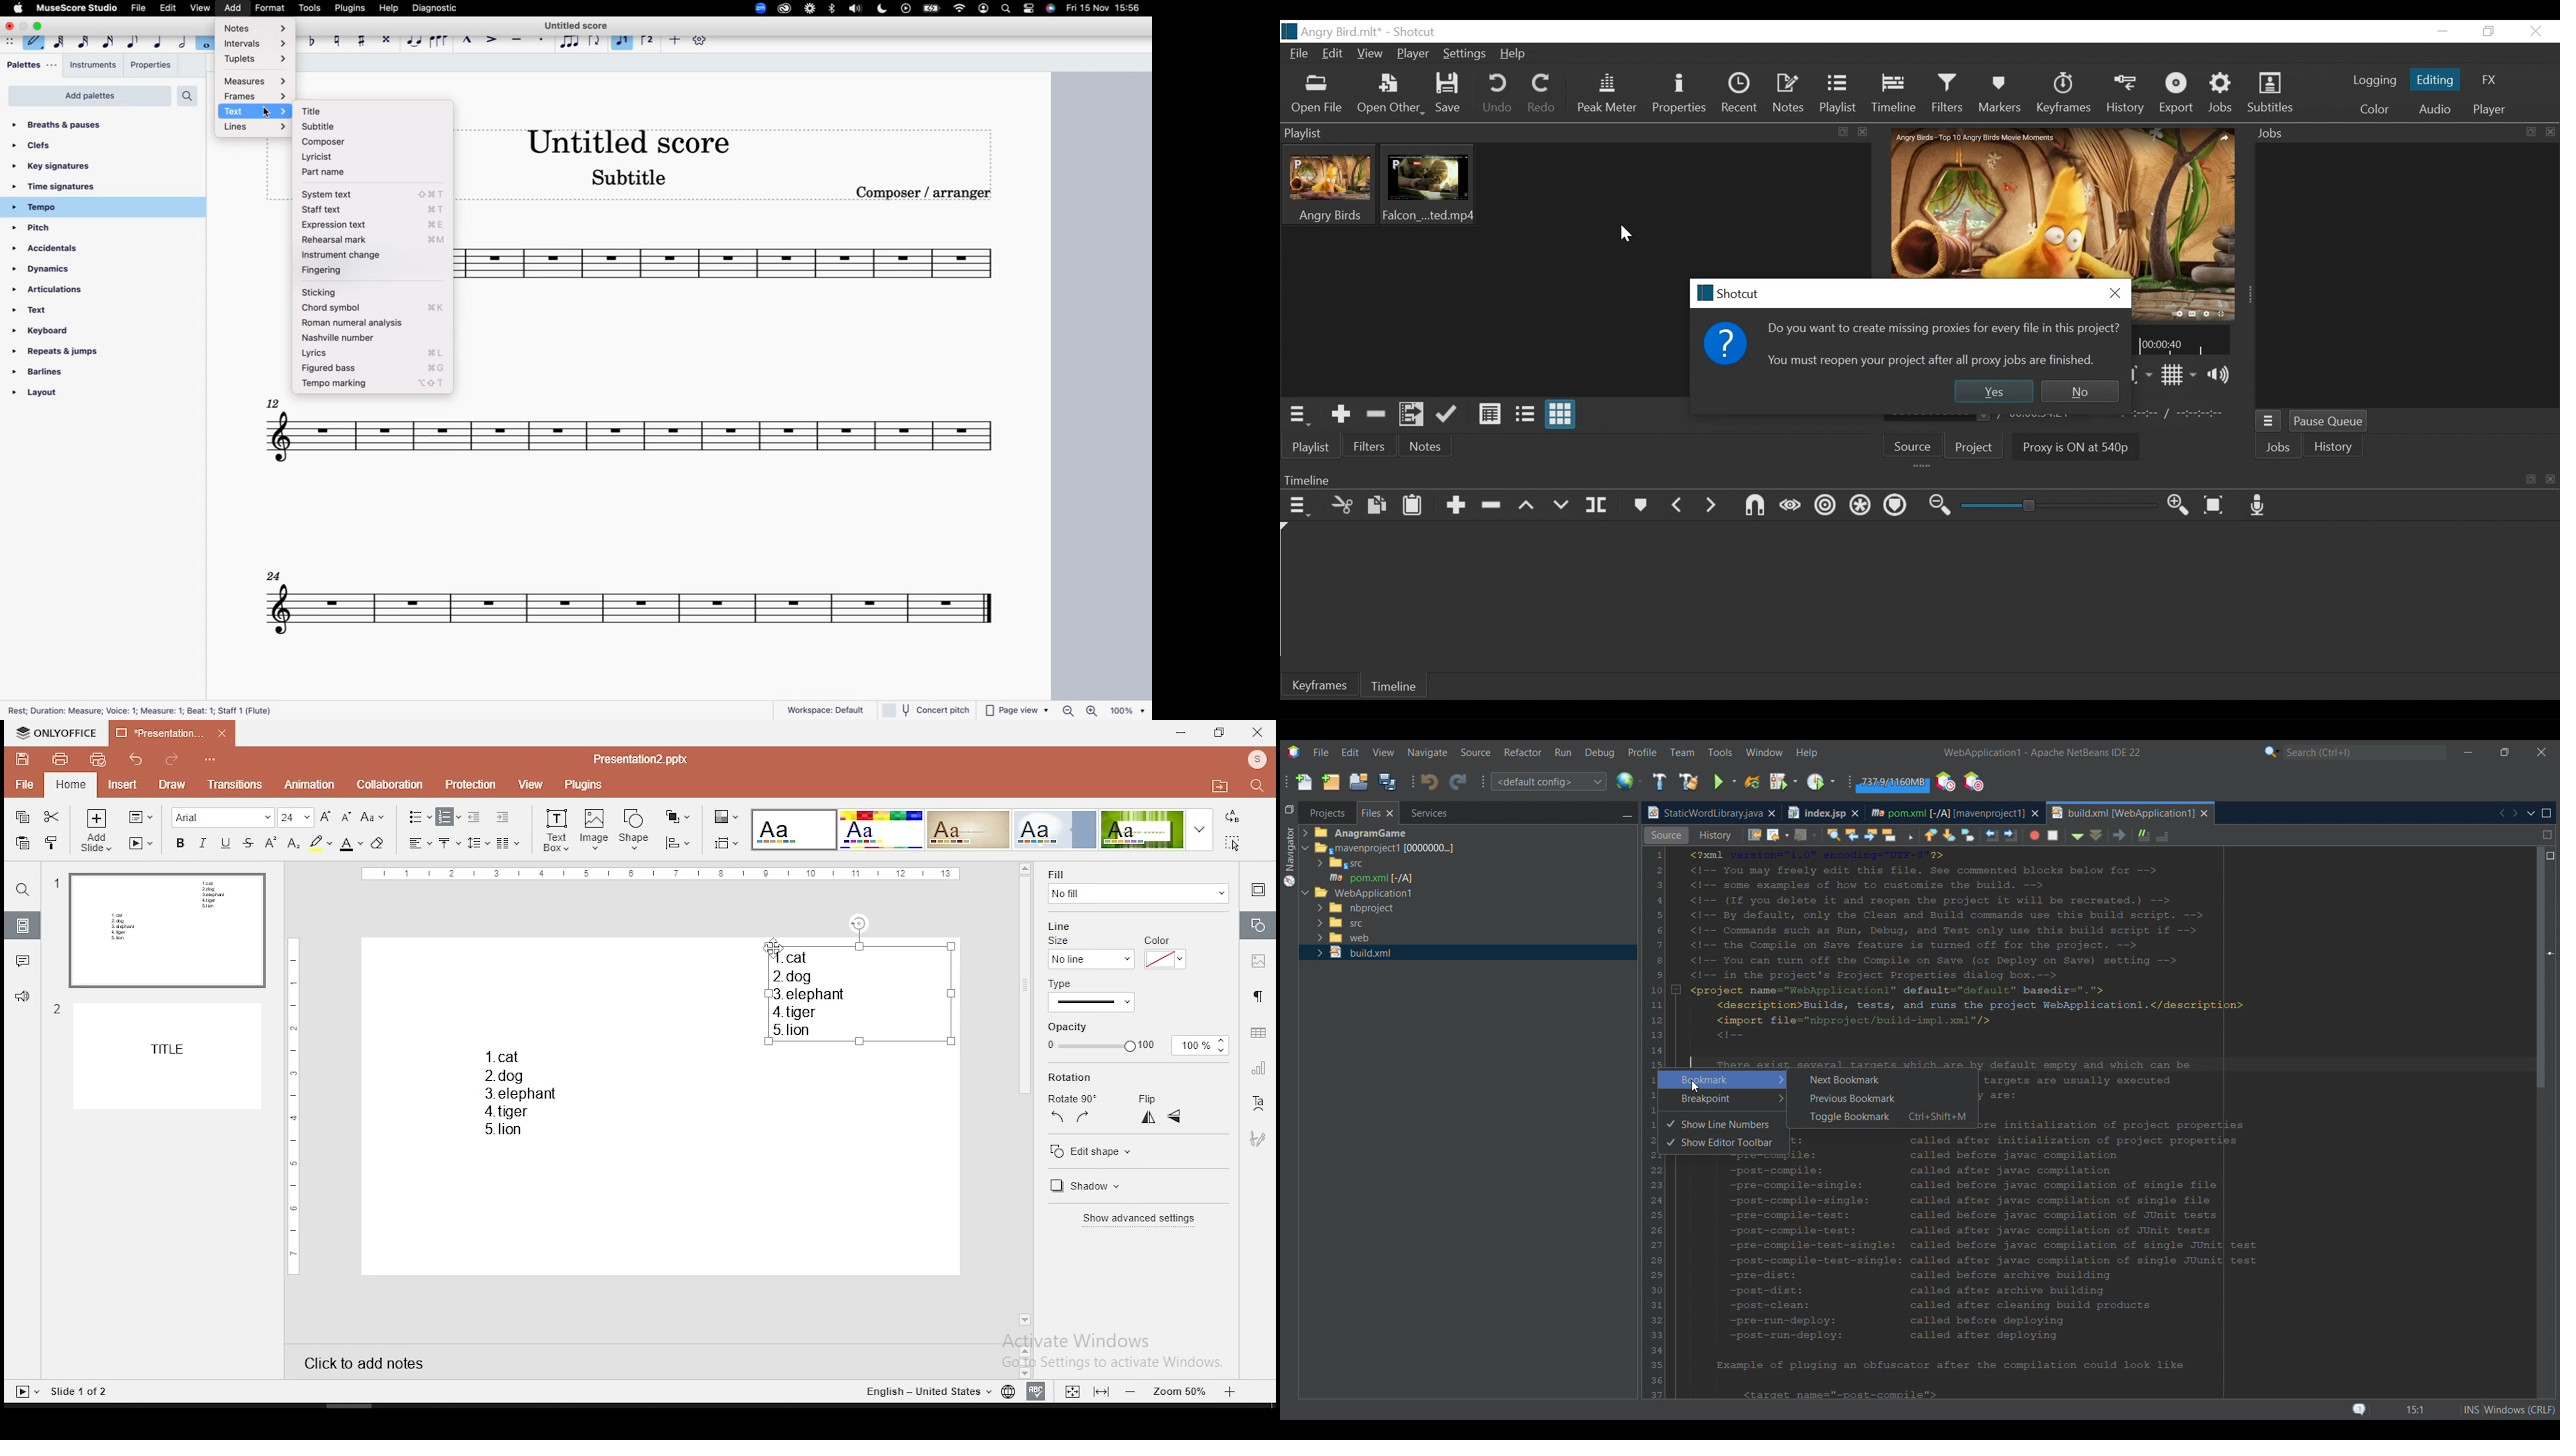 Image resolution: width=2576 pixels, height=1456 pixels. Describe the element at coordinates (293, 843) in the screenshot. I see `subscript` at that location.